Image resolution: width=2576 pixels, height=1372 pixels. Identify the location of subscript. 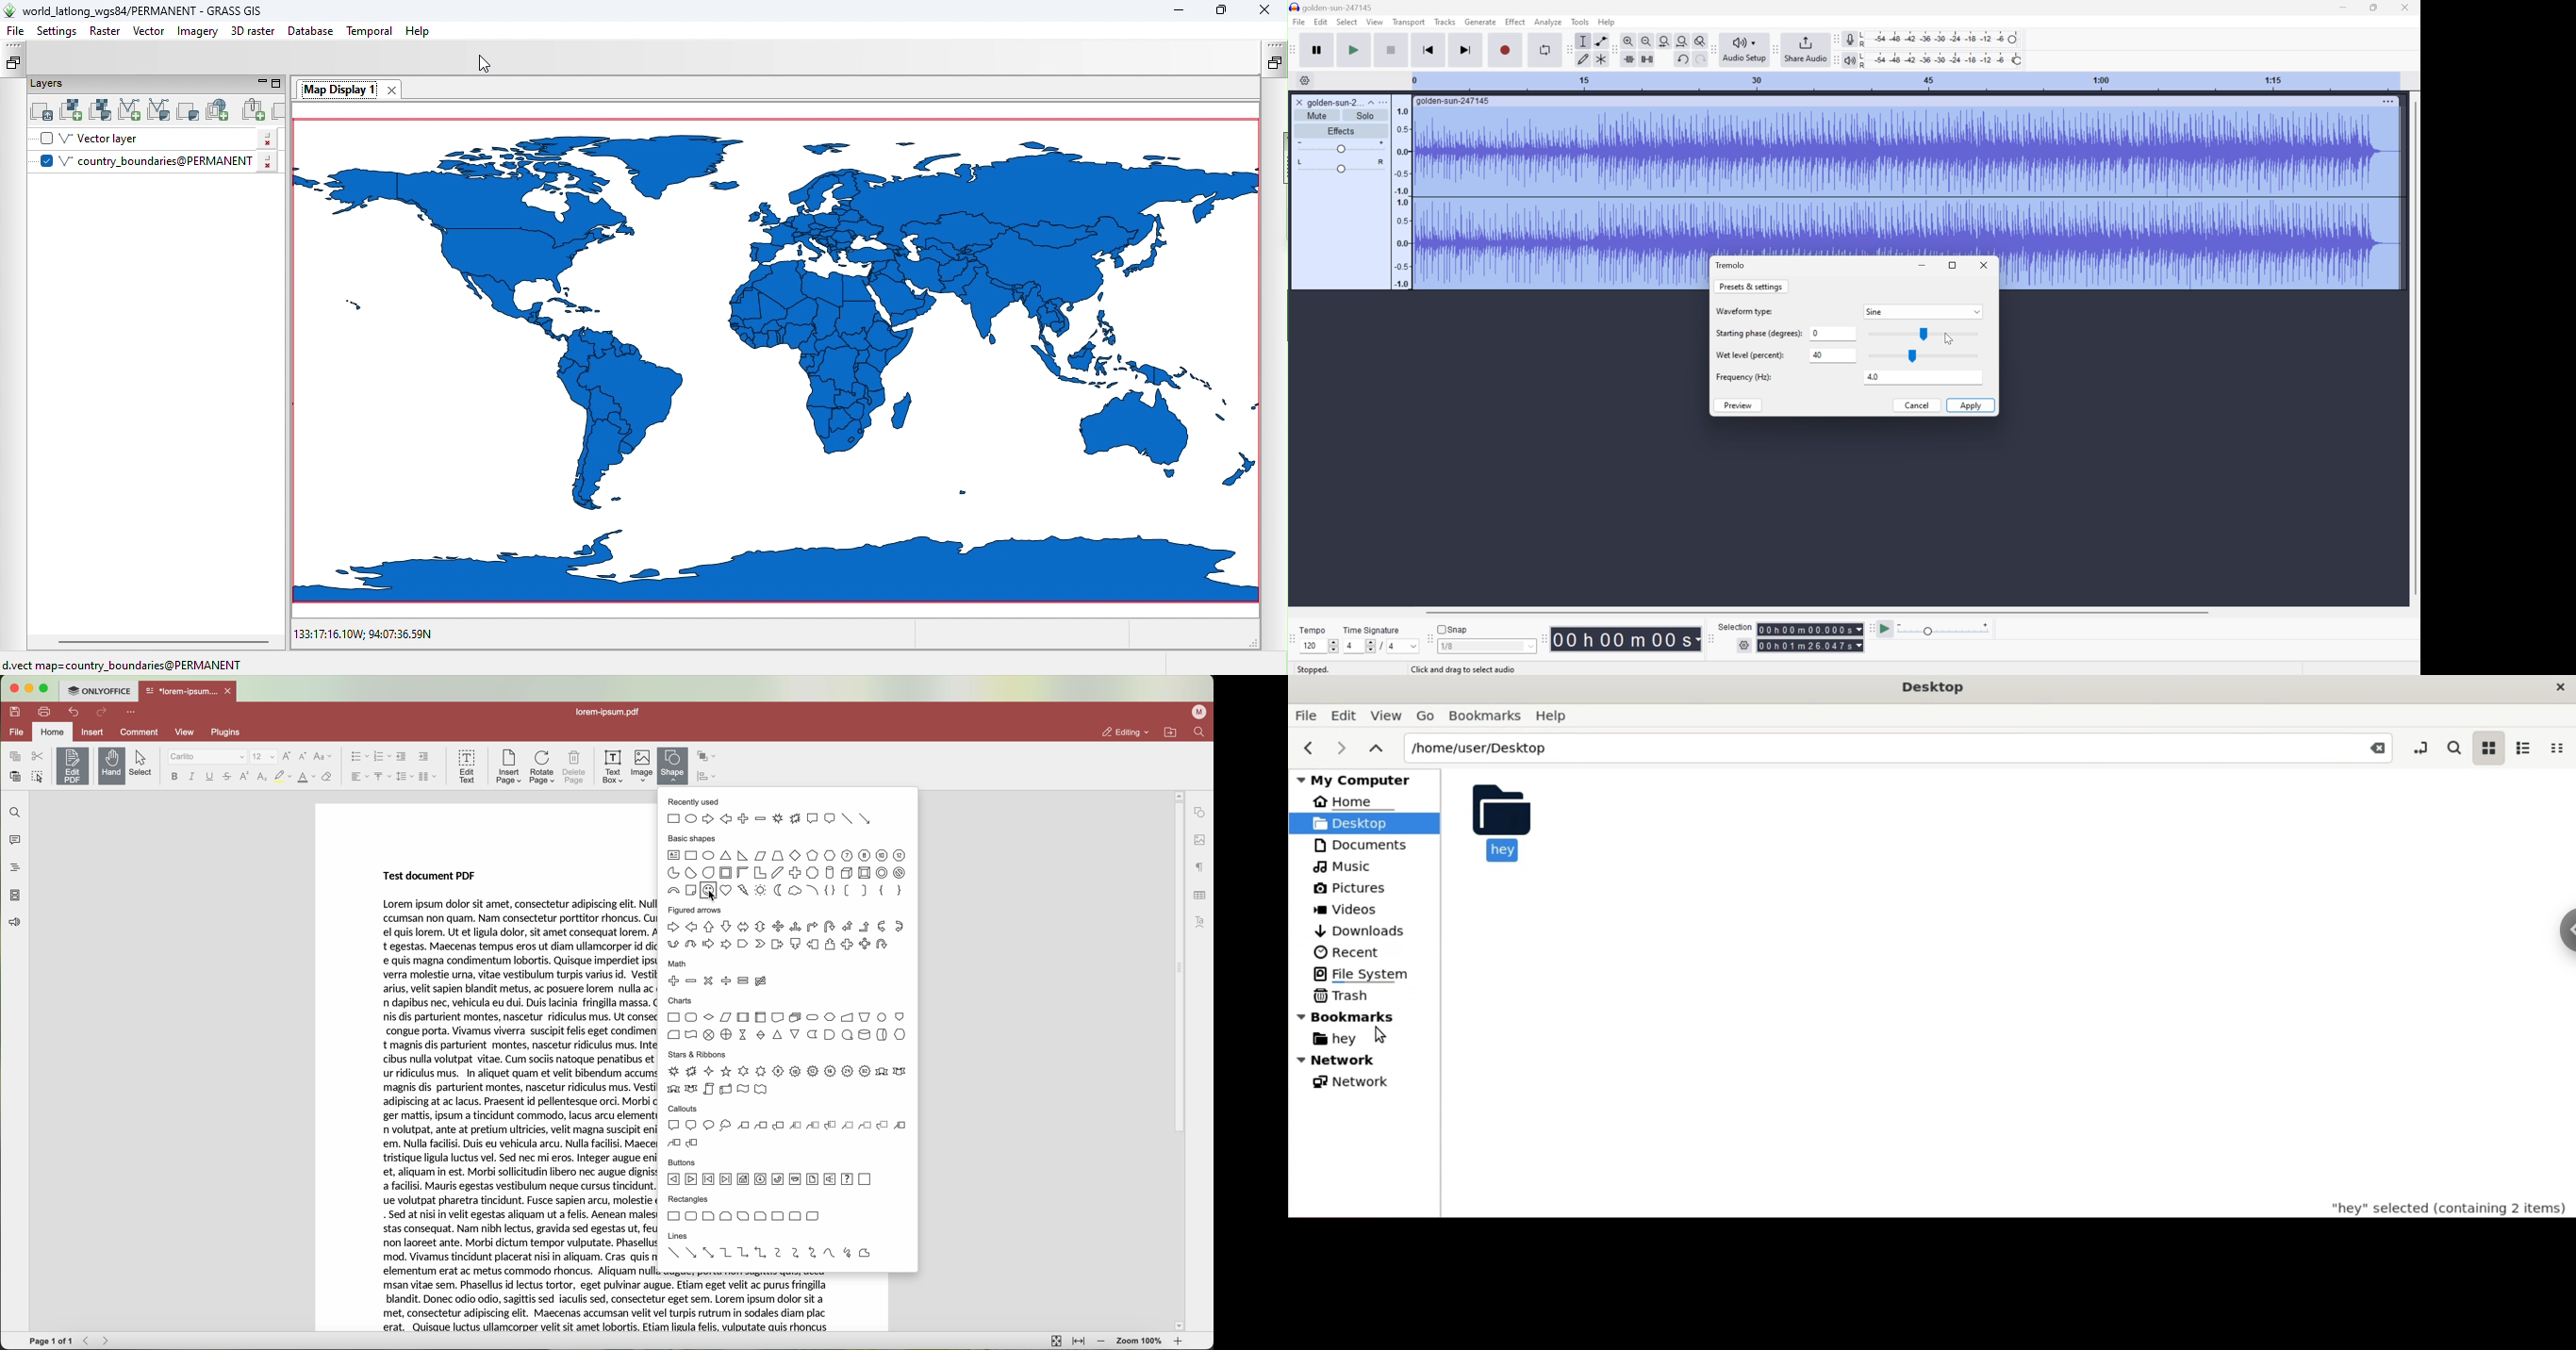
(262, 778).